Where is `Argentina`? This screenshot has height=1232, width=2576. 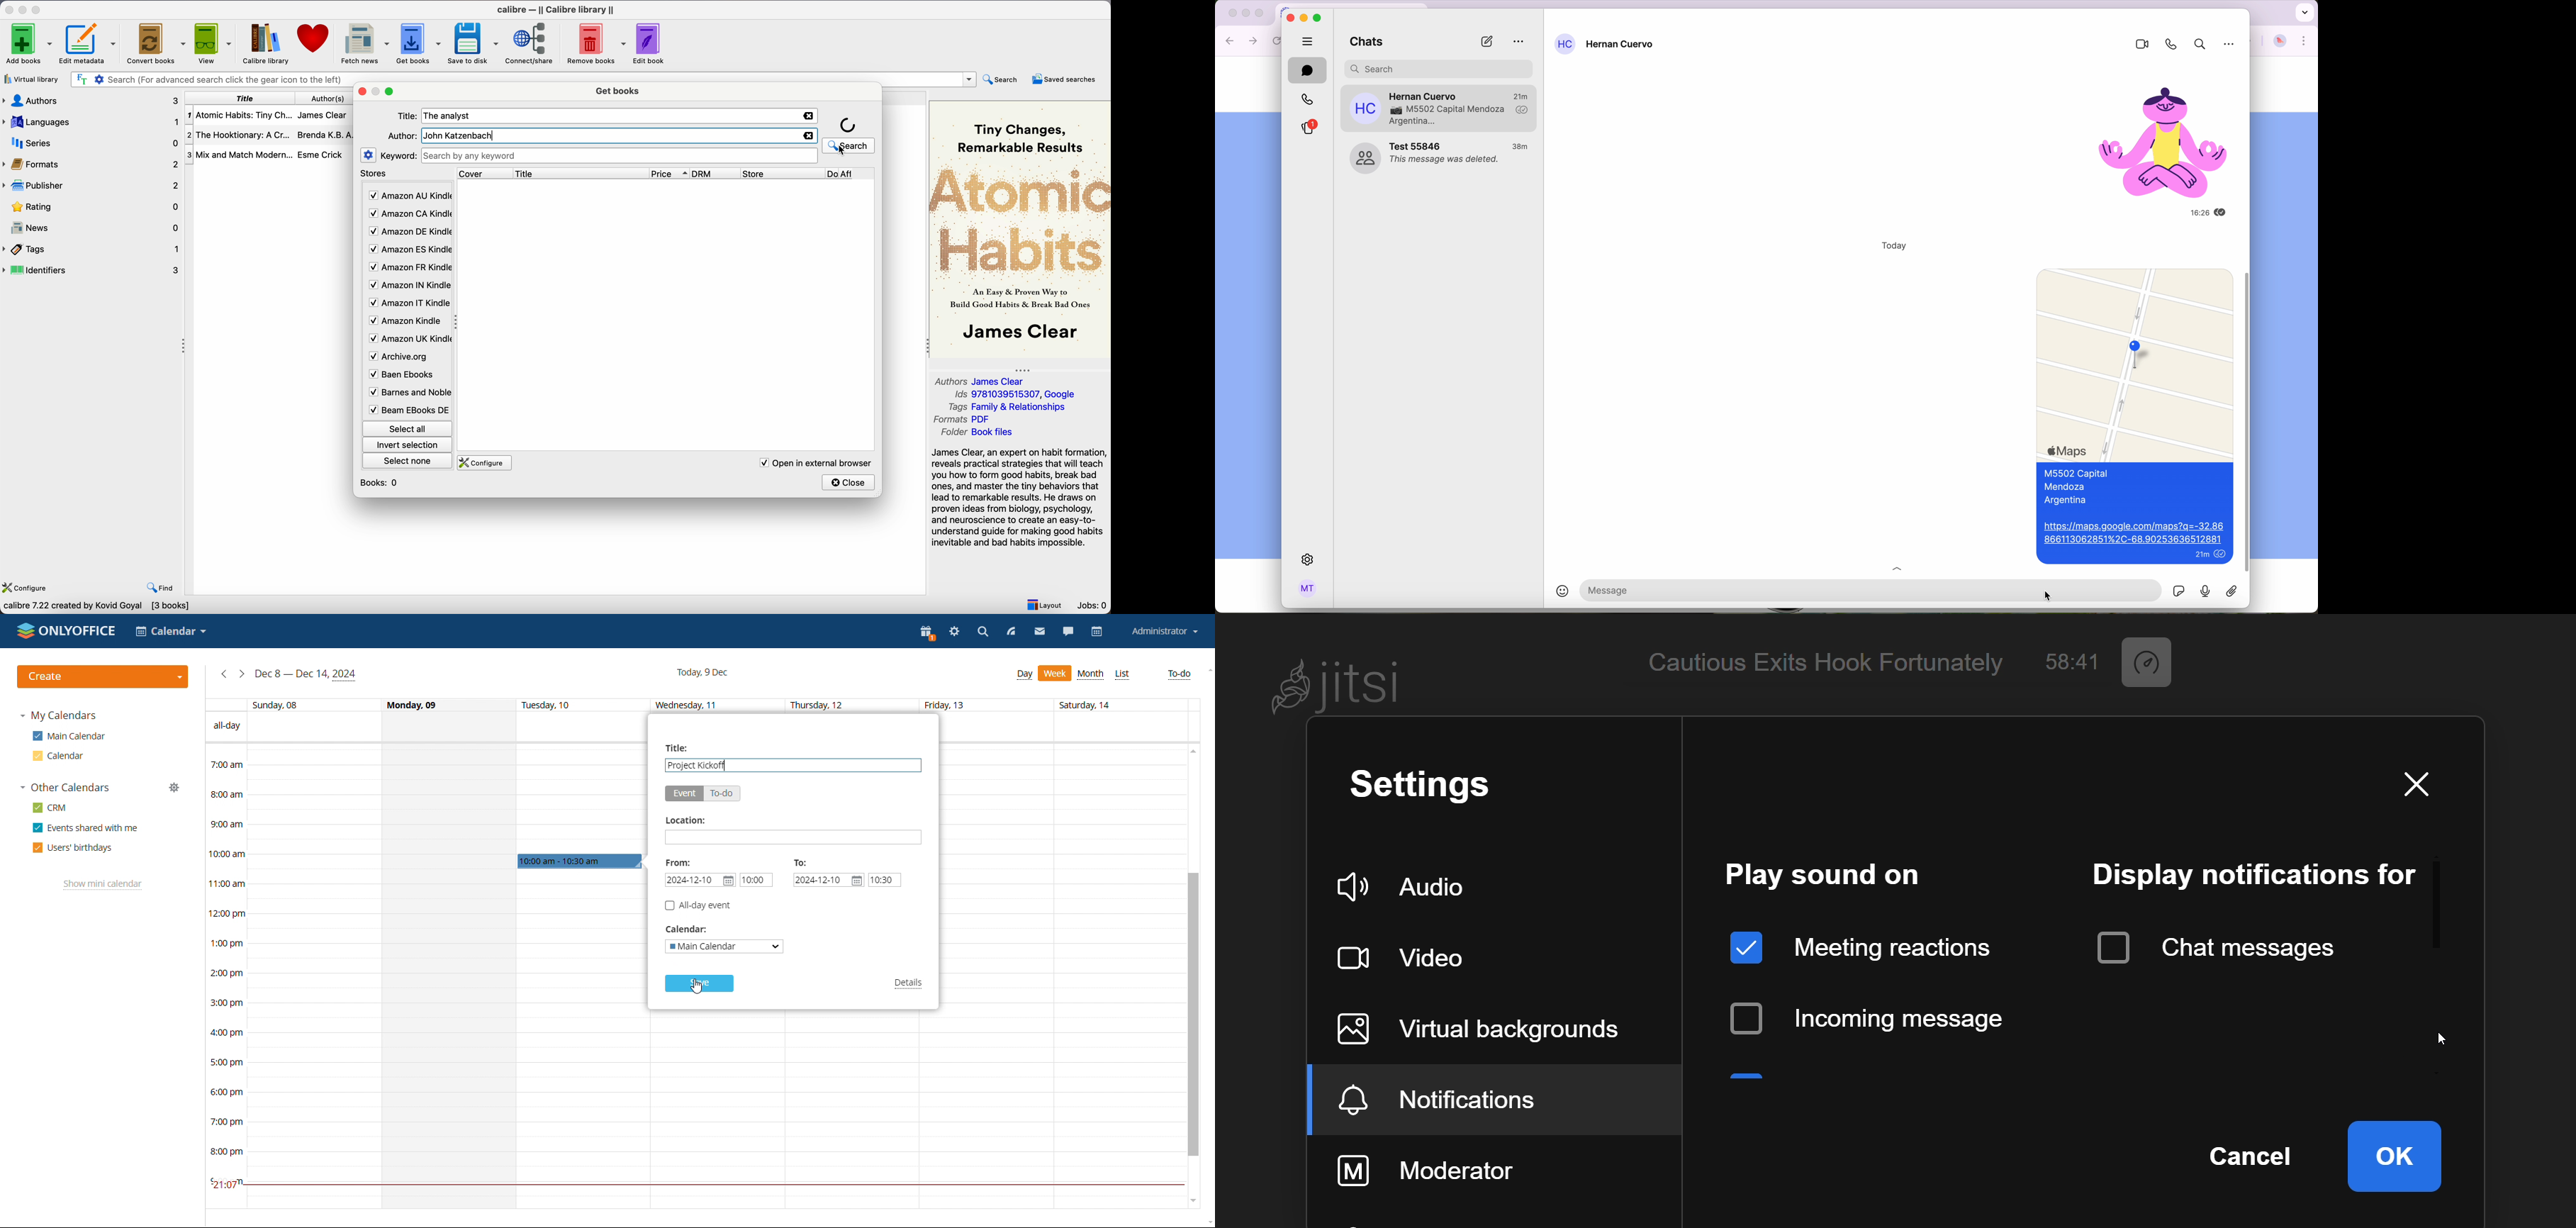
Argentina is located at coordinates (2069, 501).